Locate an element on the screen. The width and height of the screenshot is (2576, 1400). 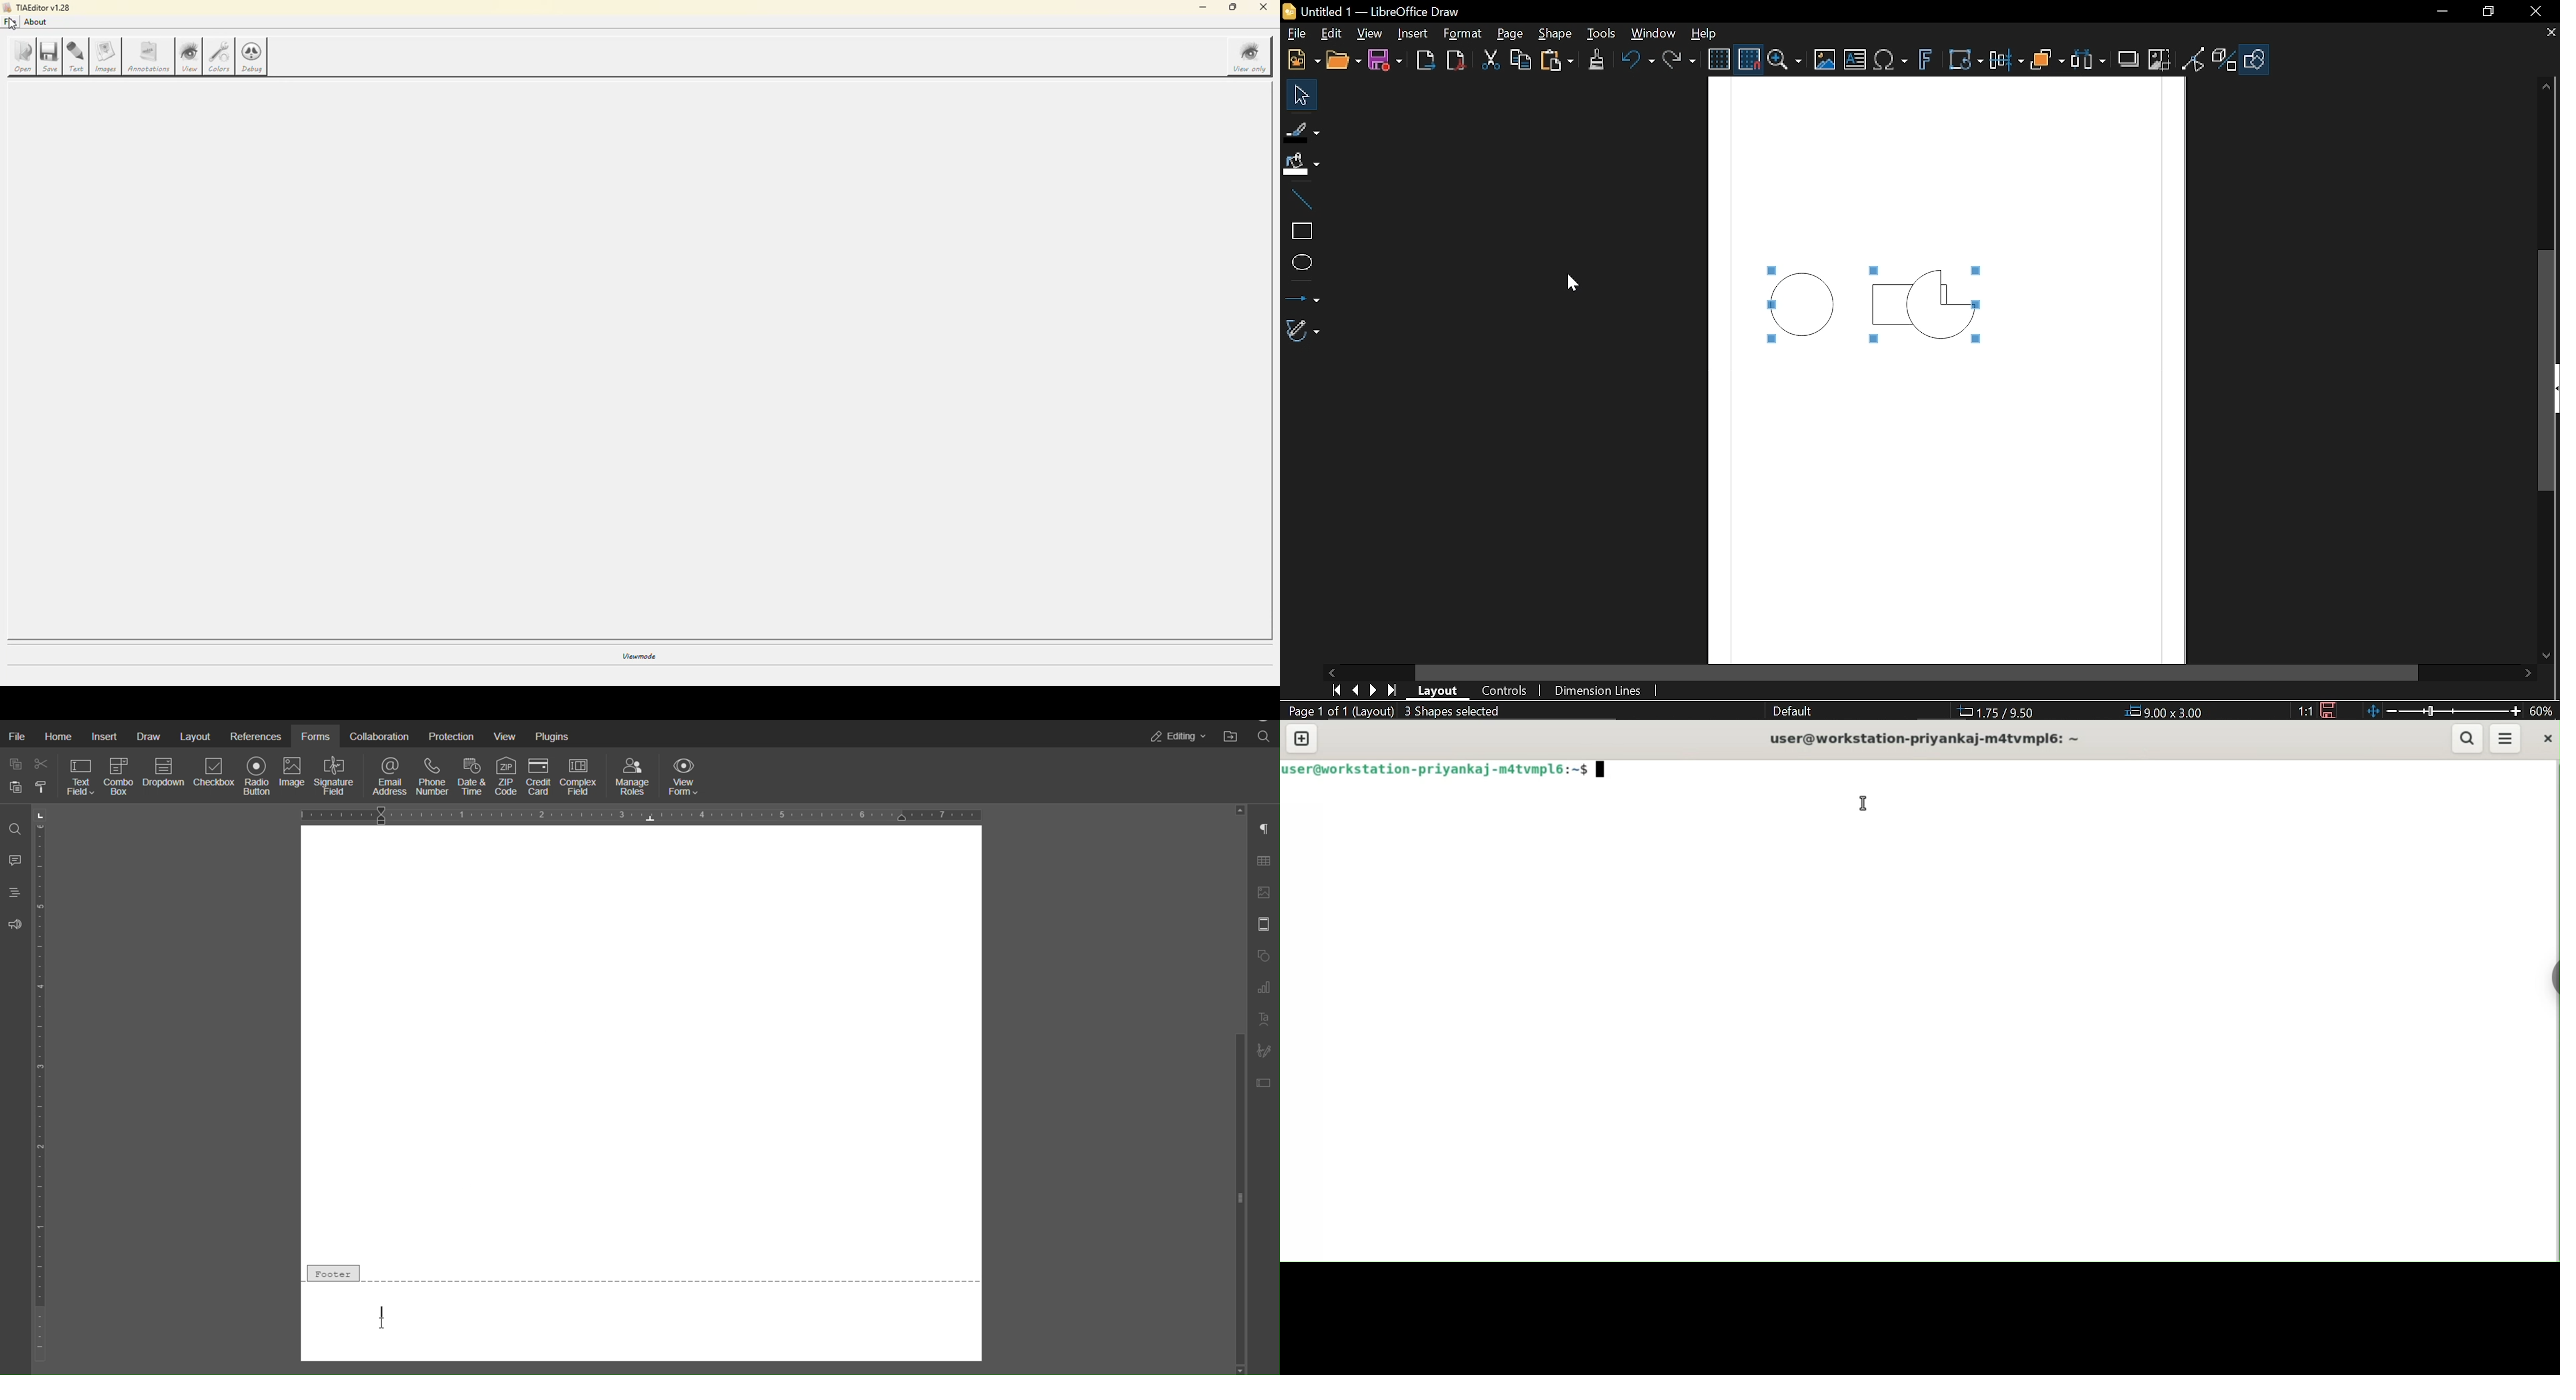
Cursor is located at coordinates (1573, 280).